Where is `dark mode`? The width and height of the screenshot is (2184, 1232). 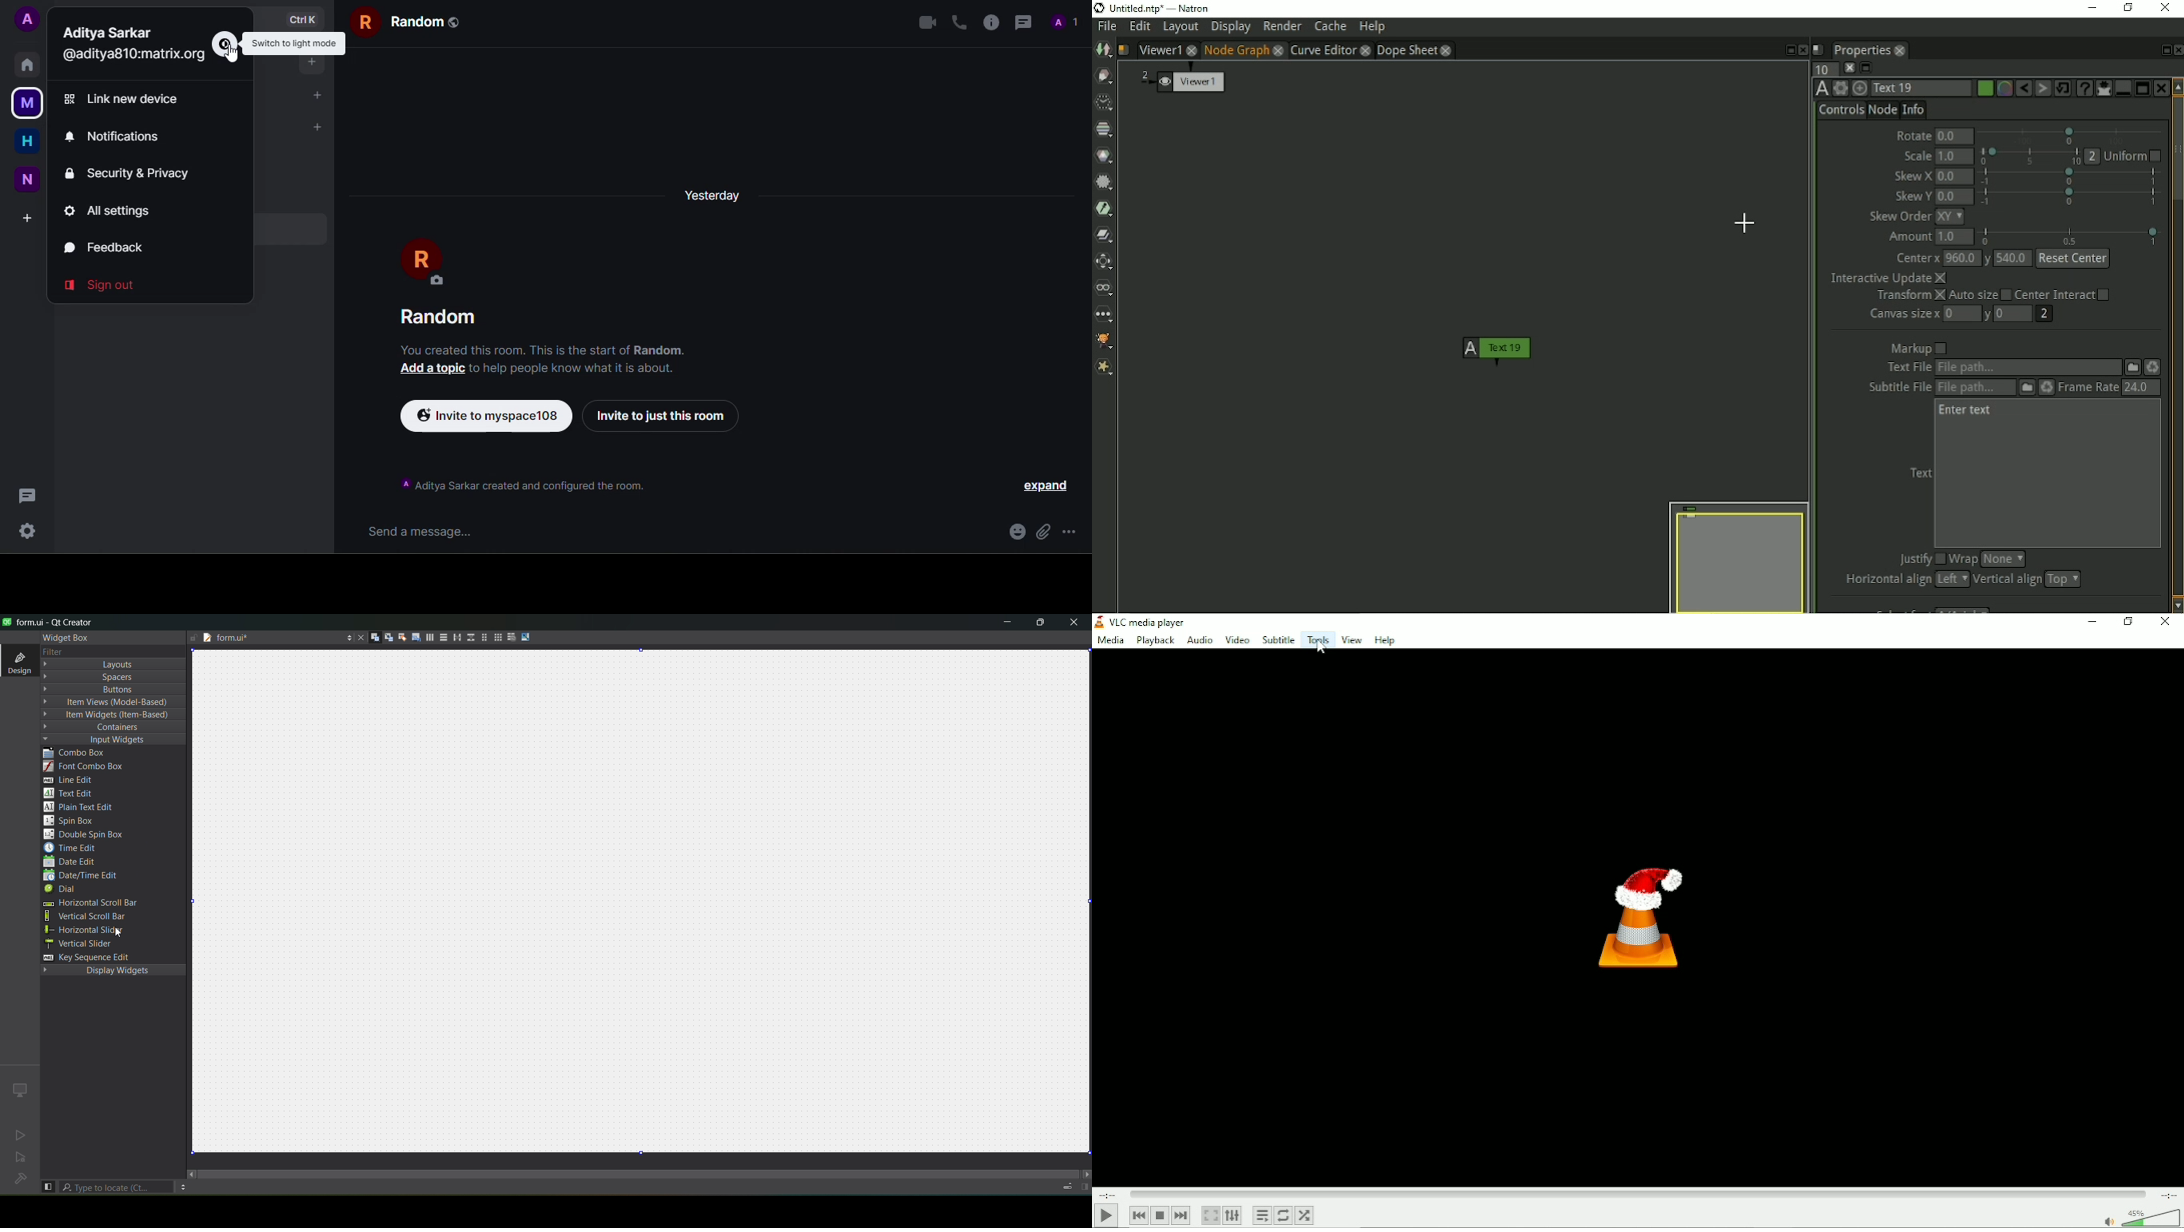 dark mode is located at coordinates (703, 108).